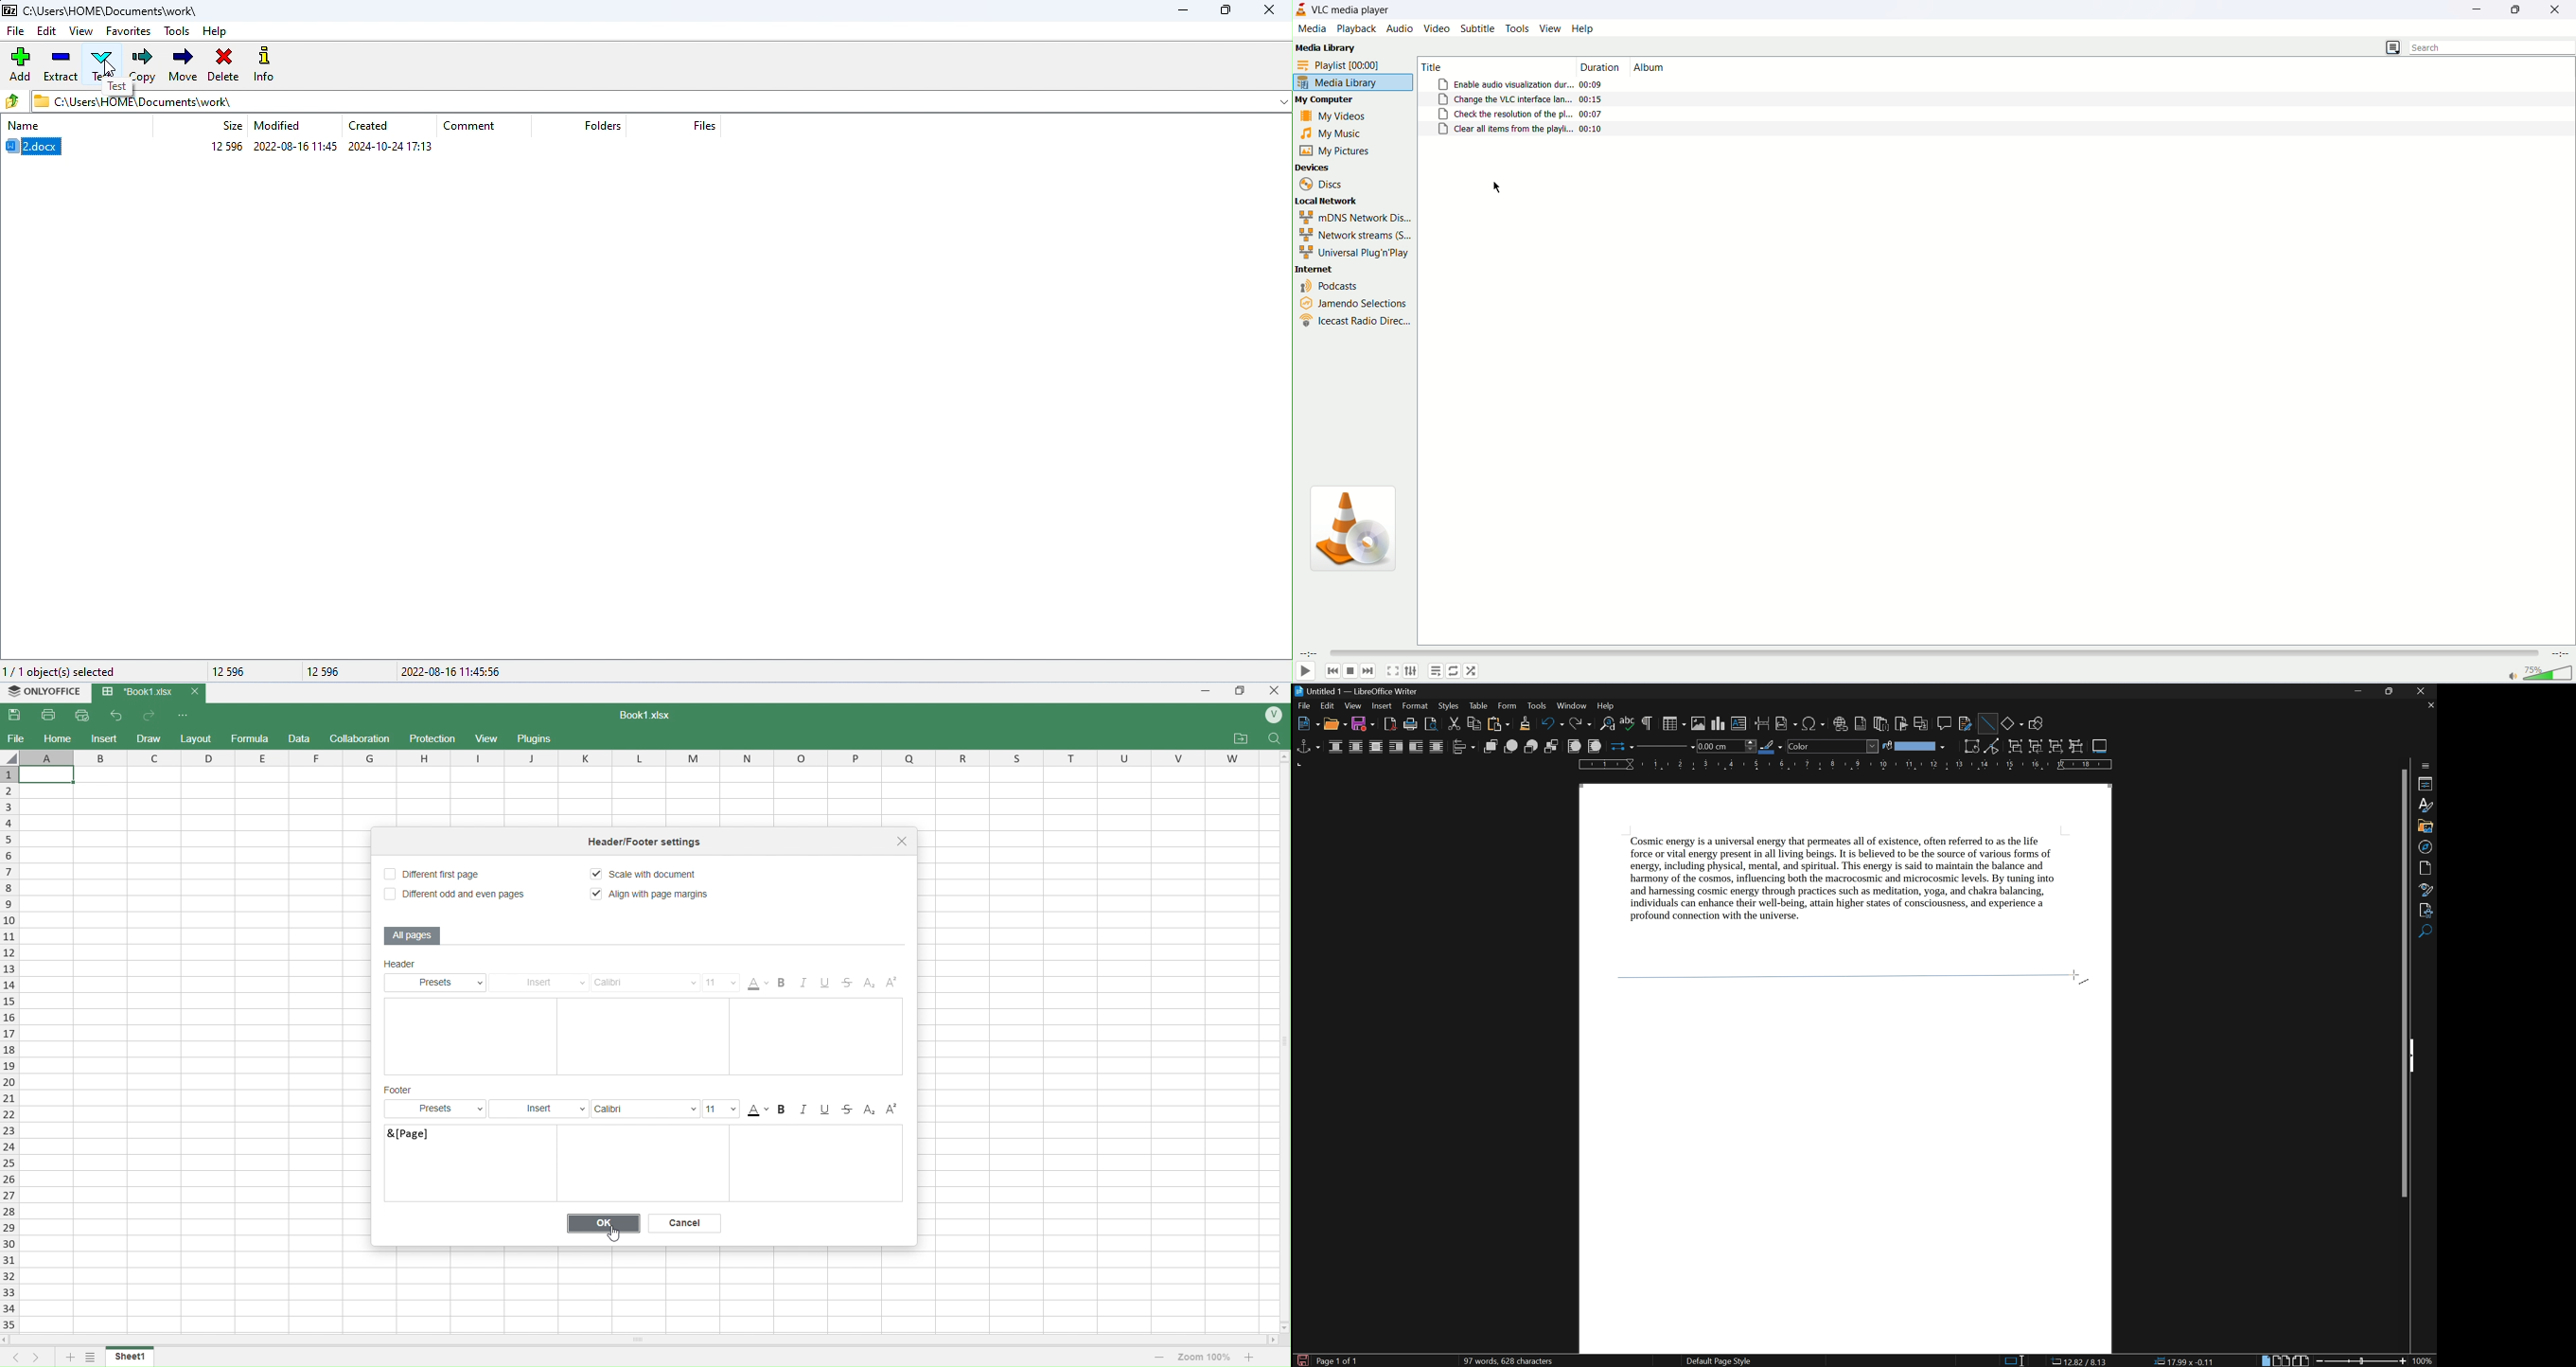 Image resolution: width=2576 pixels, height=1372 pixels. What do you see at coordinates (1252, 1356) in the screenshot?
I see `increase zoom ` at bounding box center [1252, 1356].